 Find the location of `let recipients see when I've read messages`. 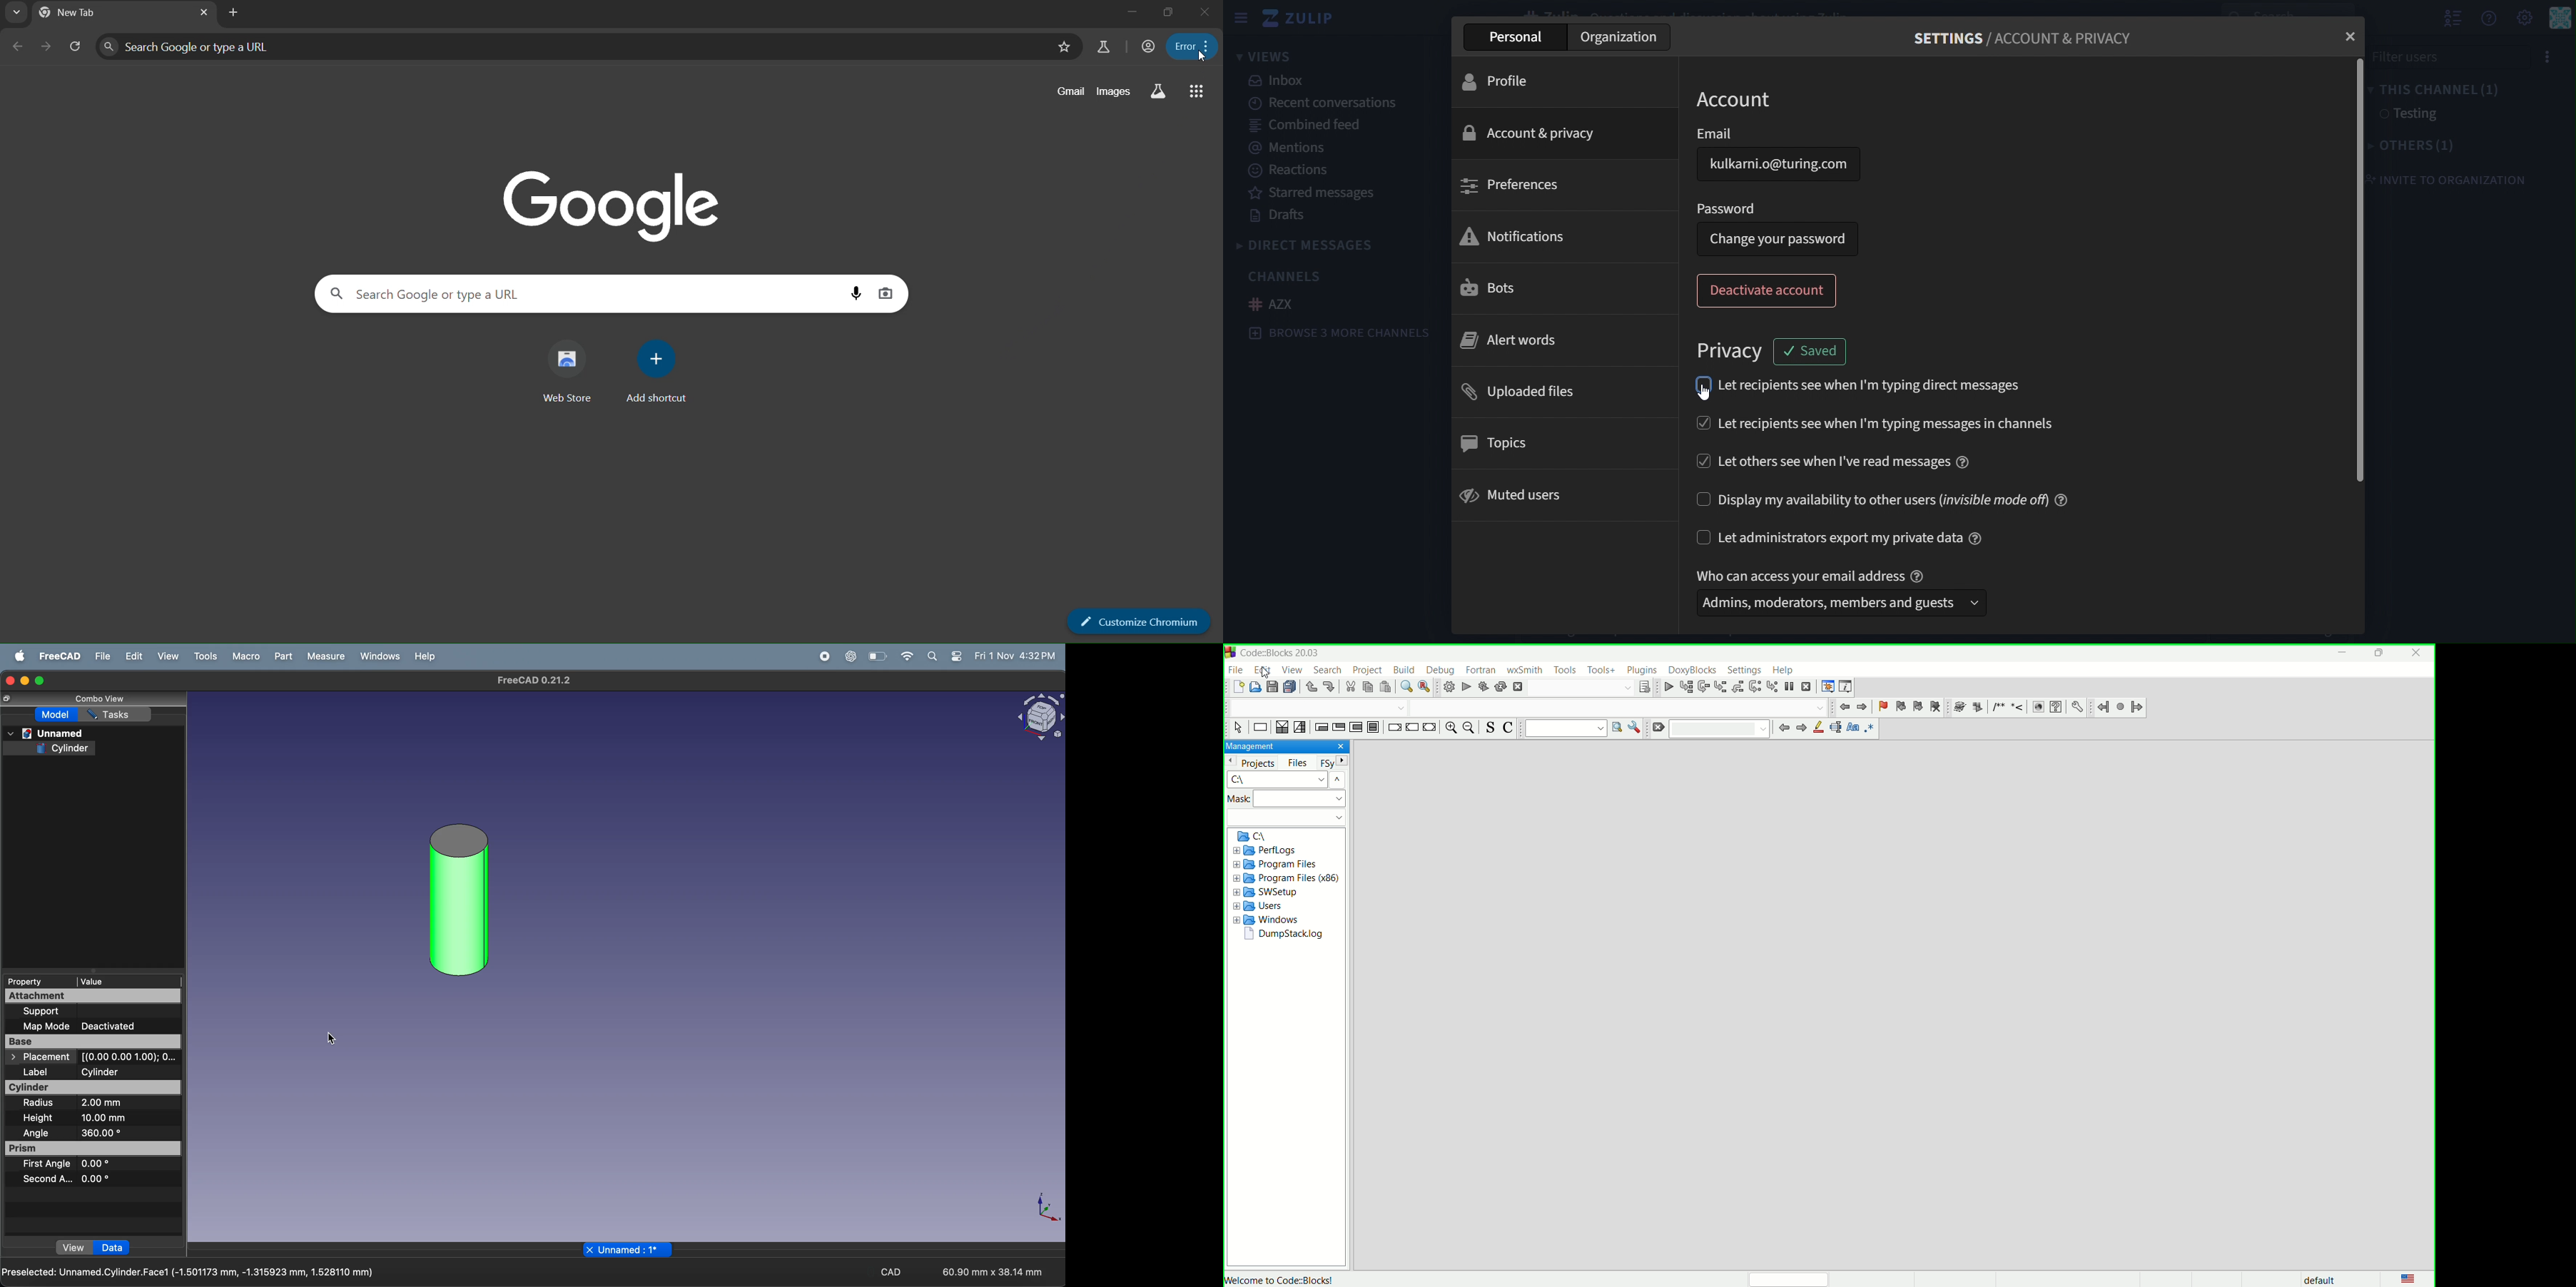

let recipients see when I've read messages is located at coordinates (1841, 459).